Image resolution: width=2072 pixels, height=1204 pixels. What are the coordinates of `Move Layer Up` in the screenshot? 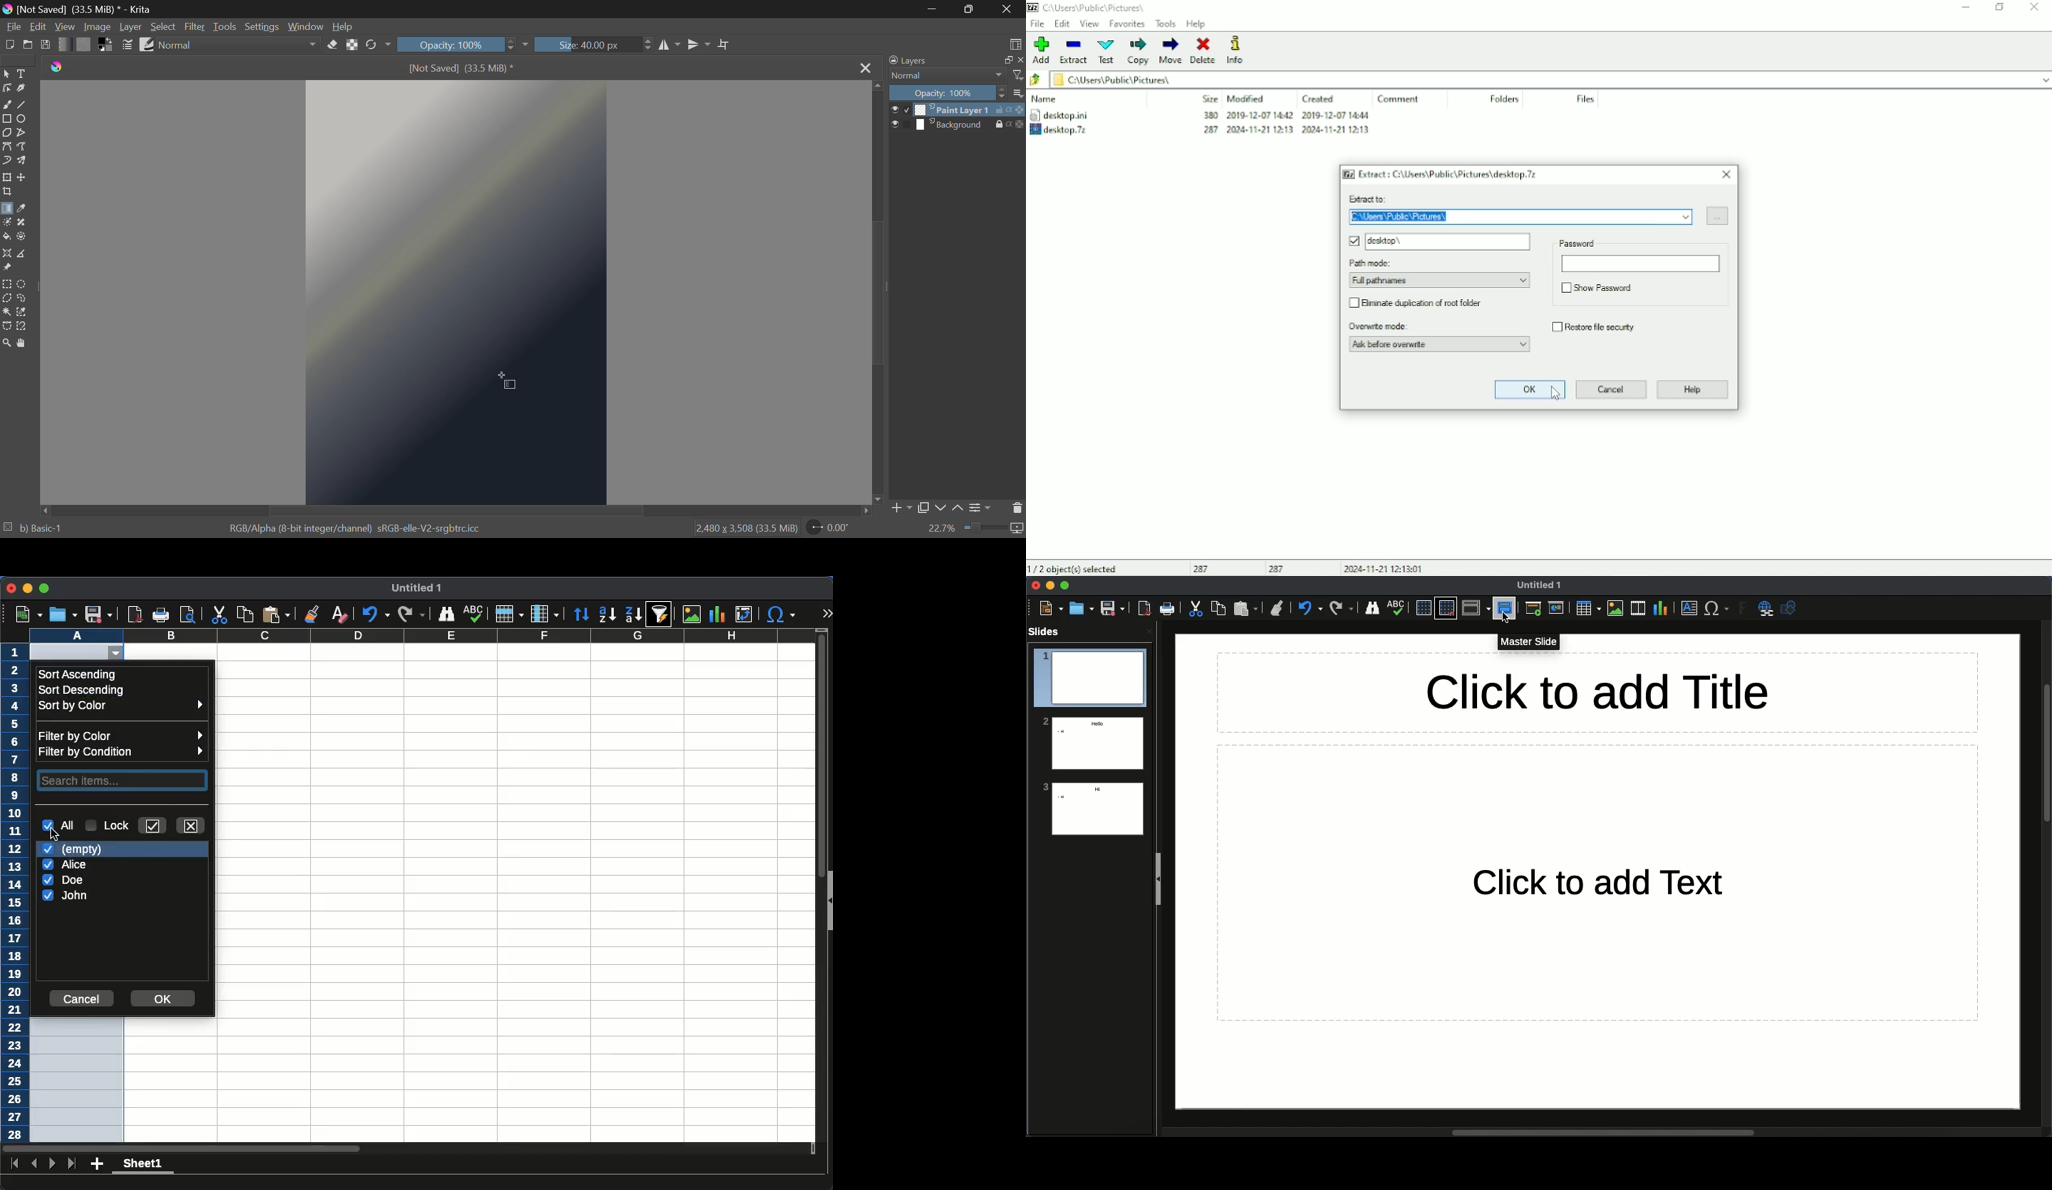 It's located at (958, 509).